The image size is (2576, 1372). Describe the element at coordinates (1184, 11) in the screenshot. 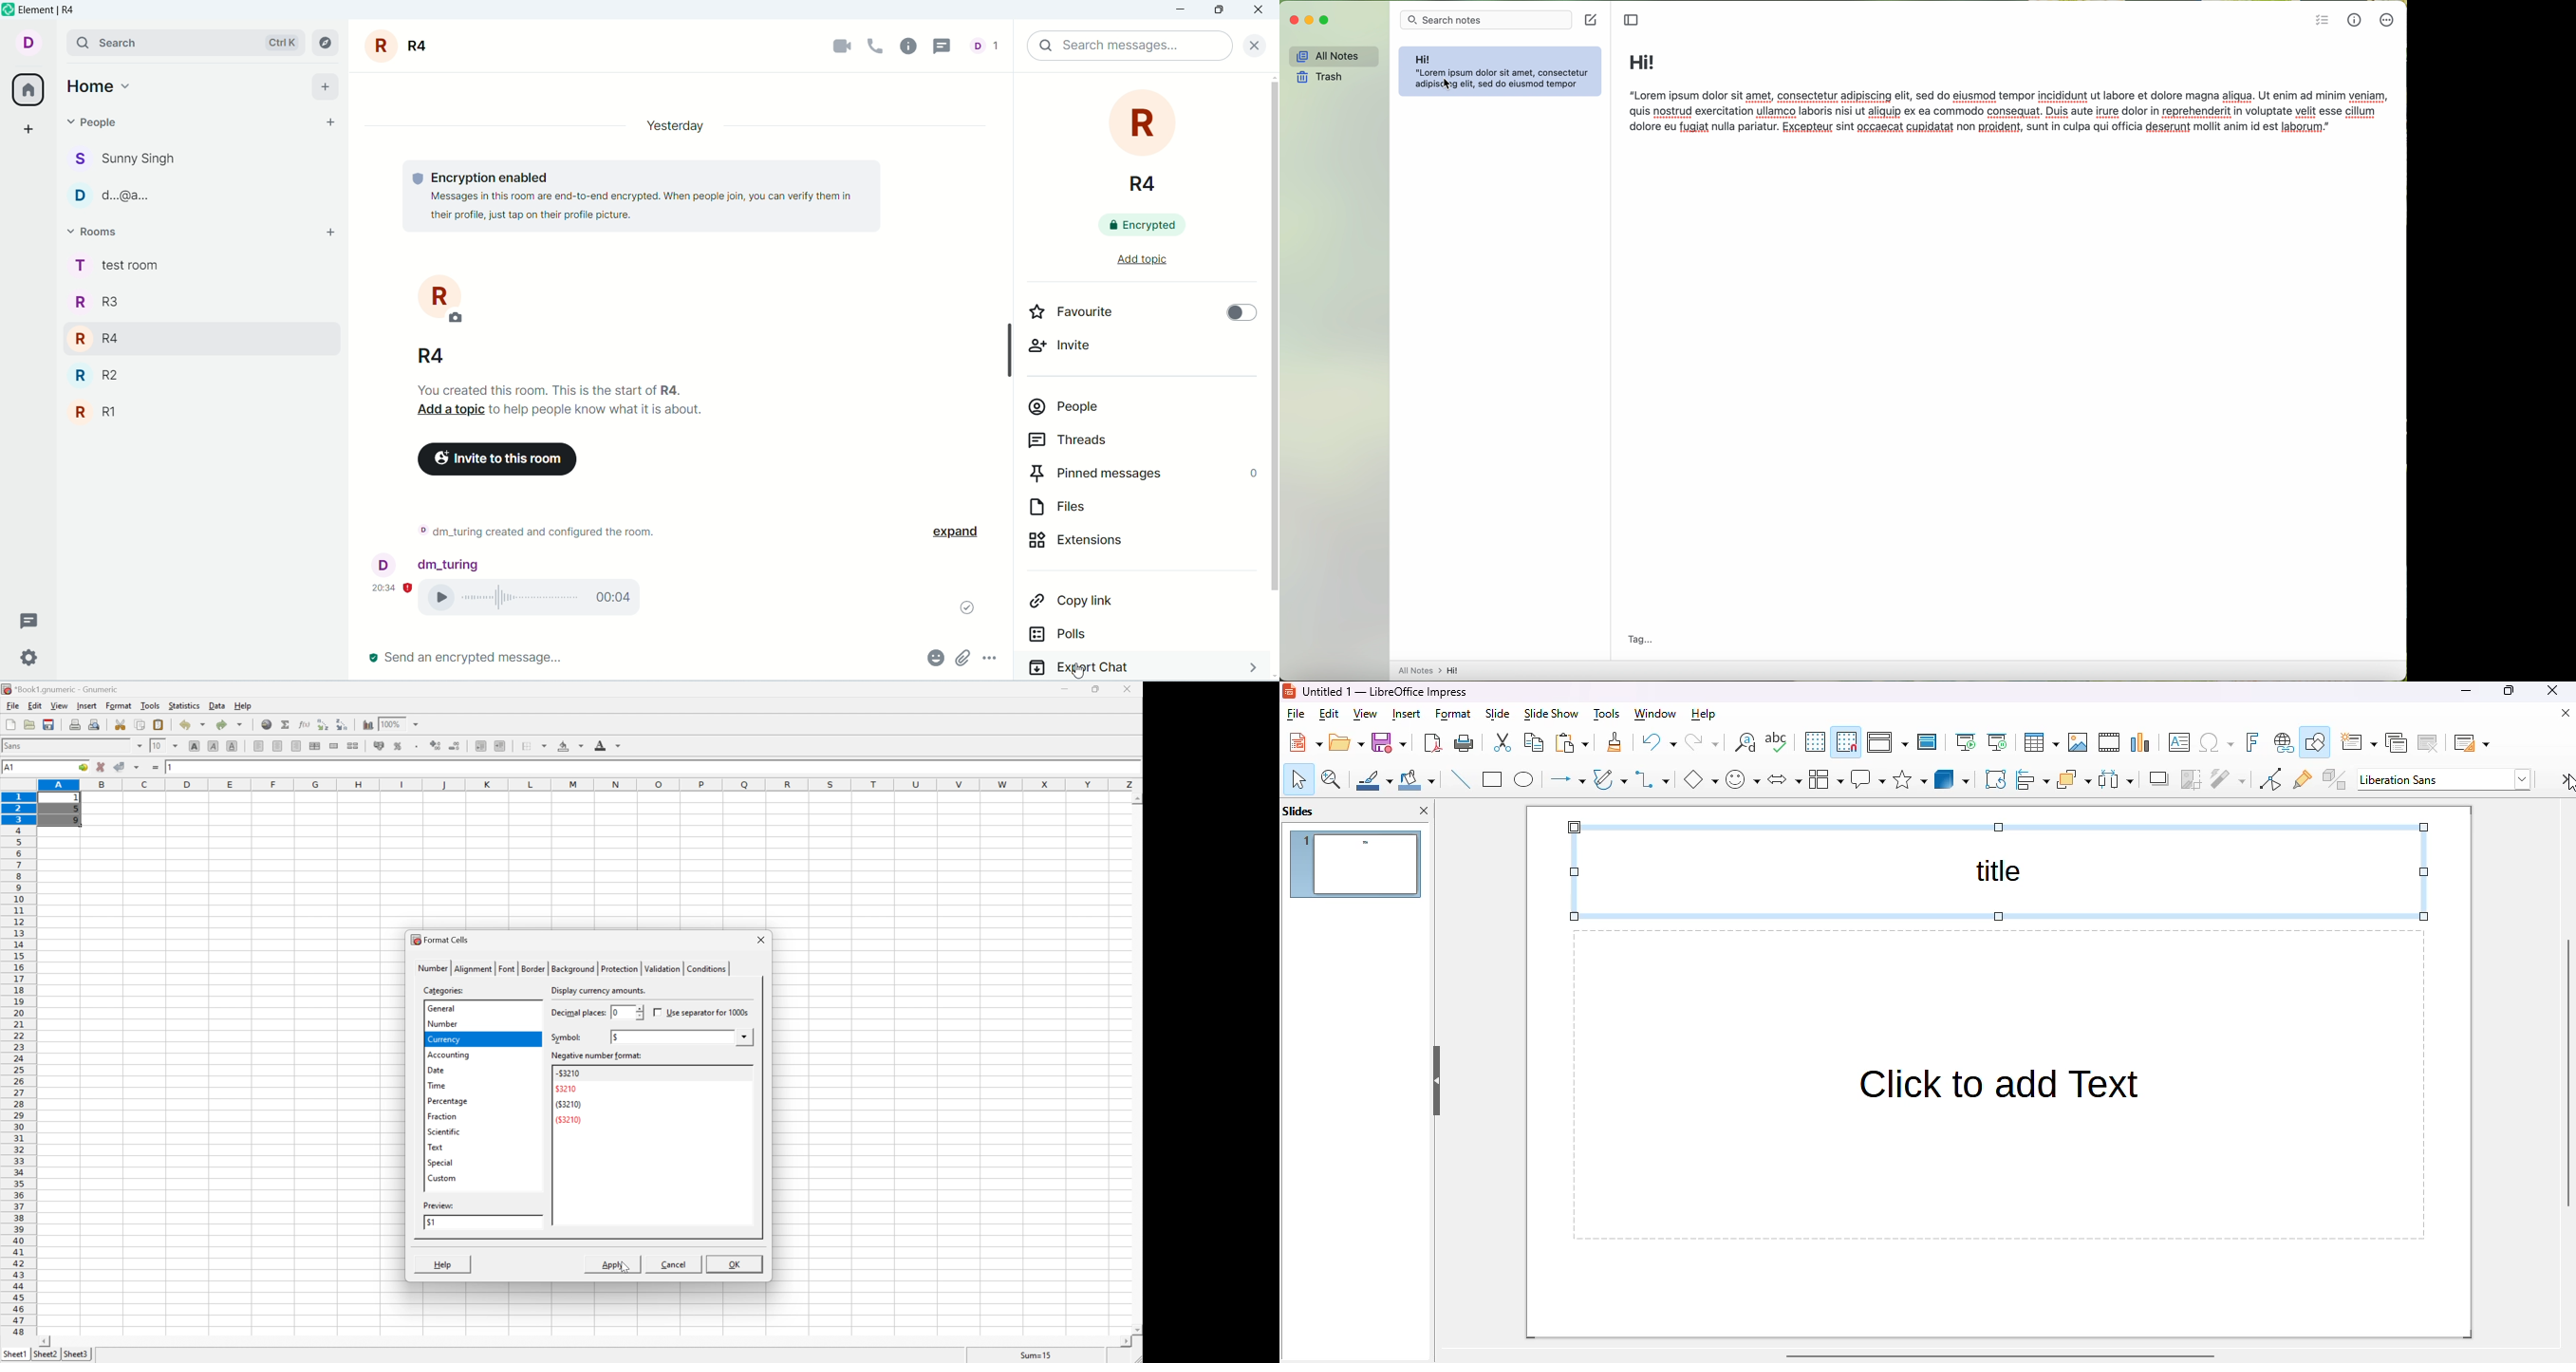

I see `minimize` at that location.